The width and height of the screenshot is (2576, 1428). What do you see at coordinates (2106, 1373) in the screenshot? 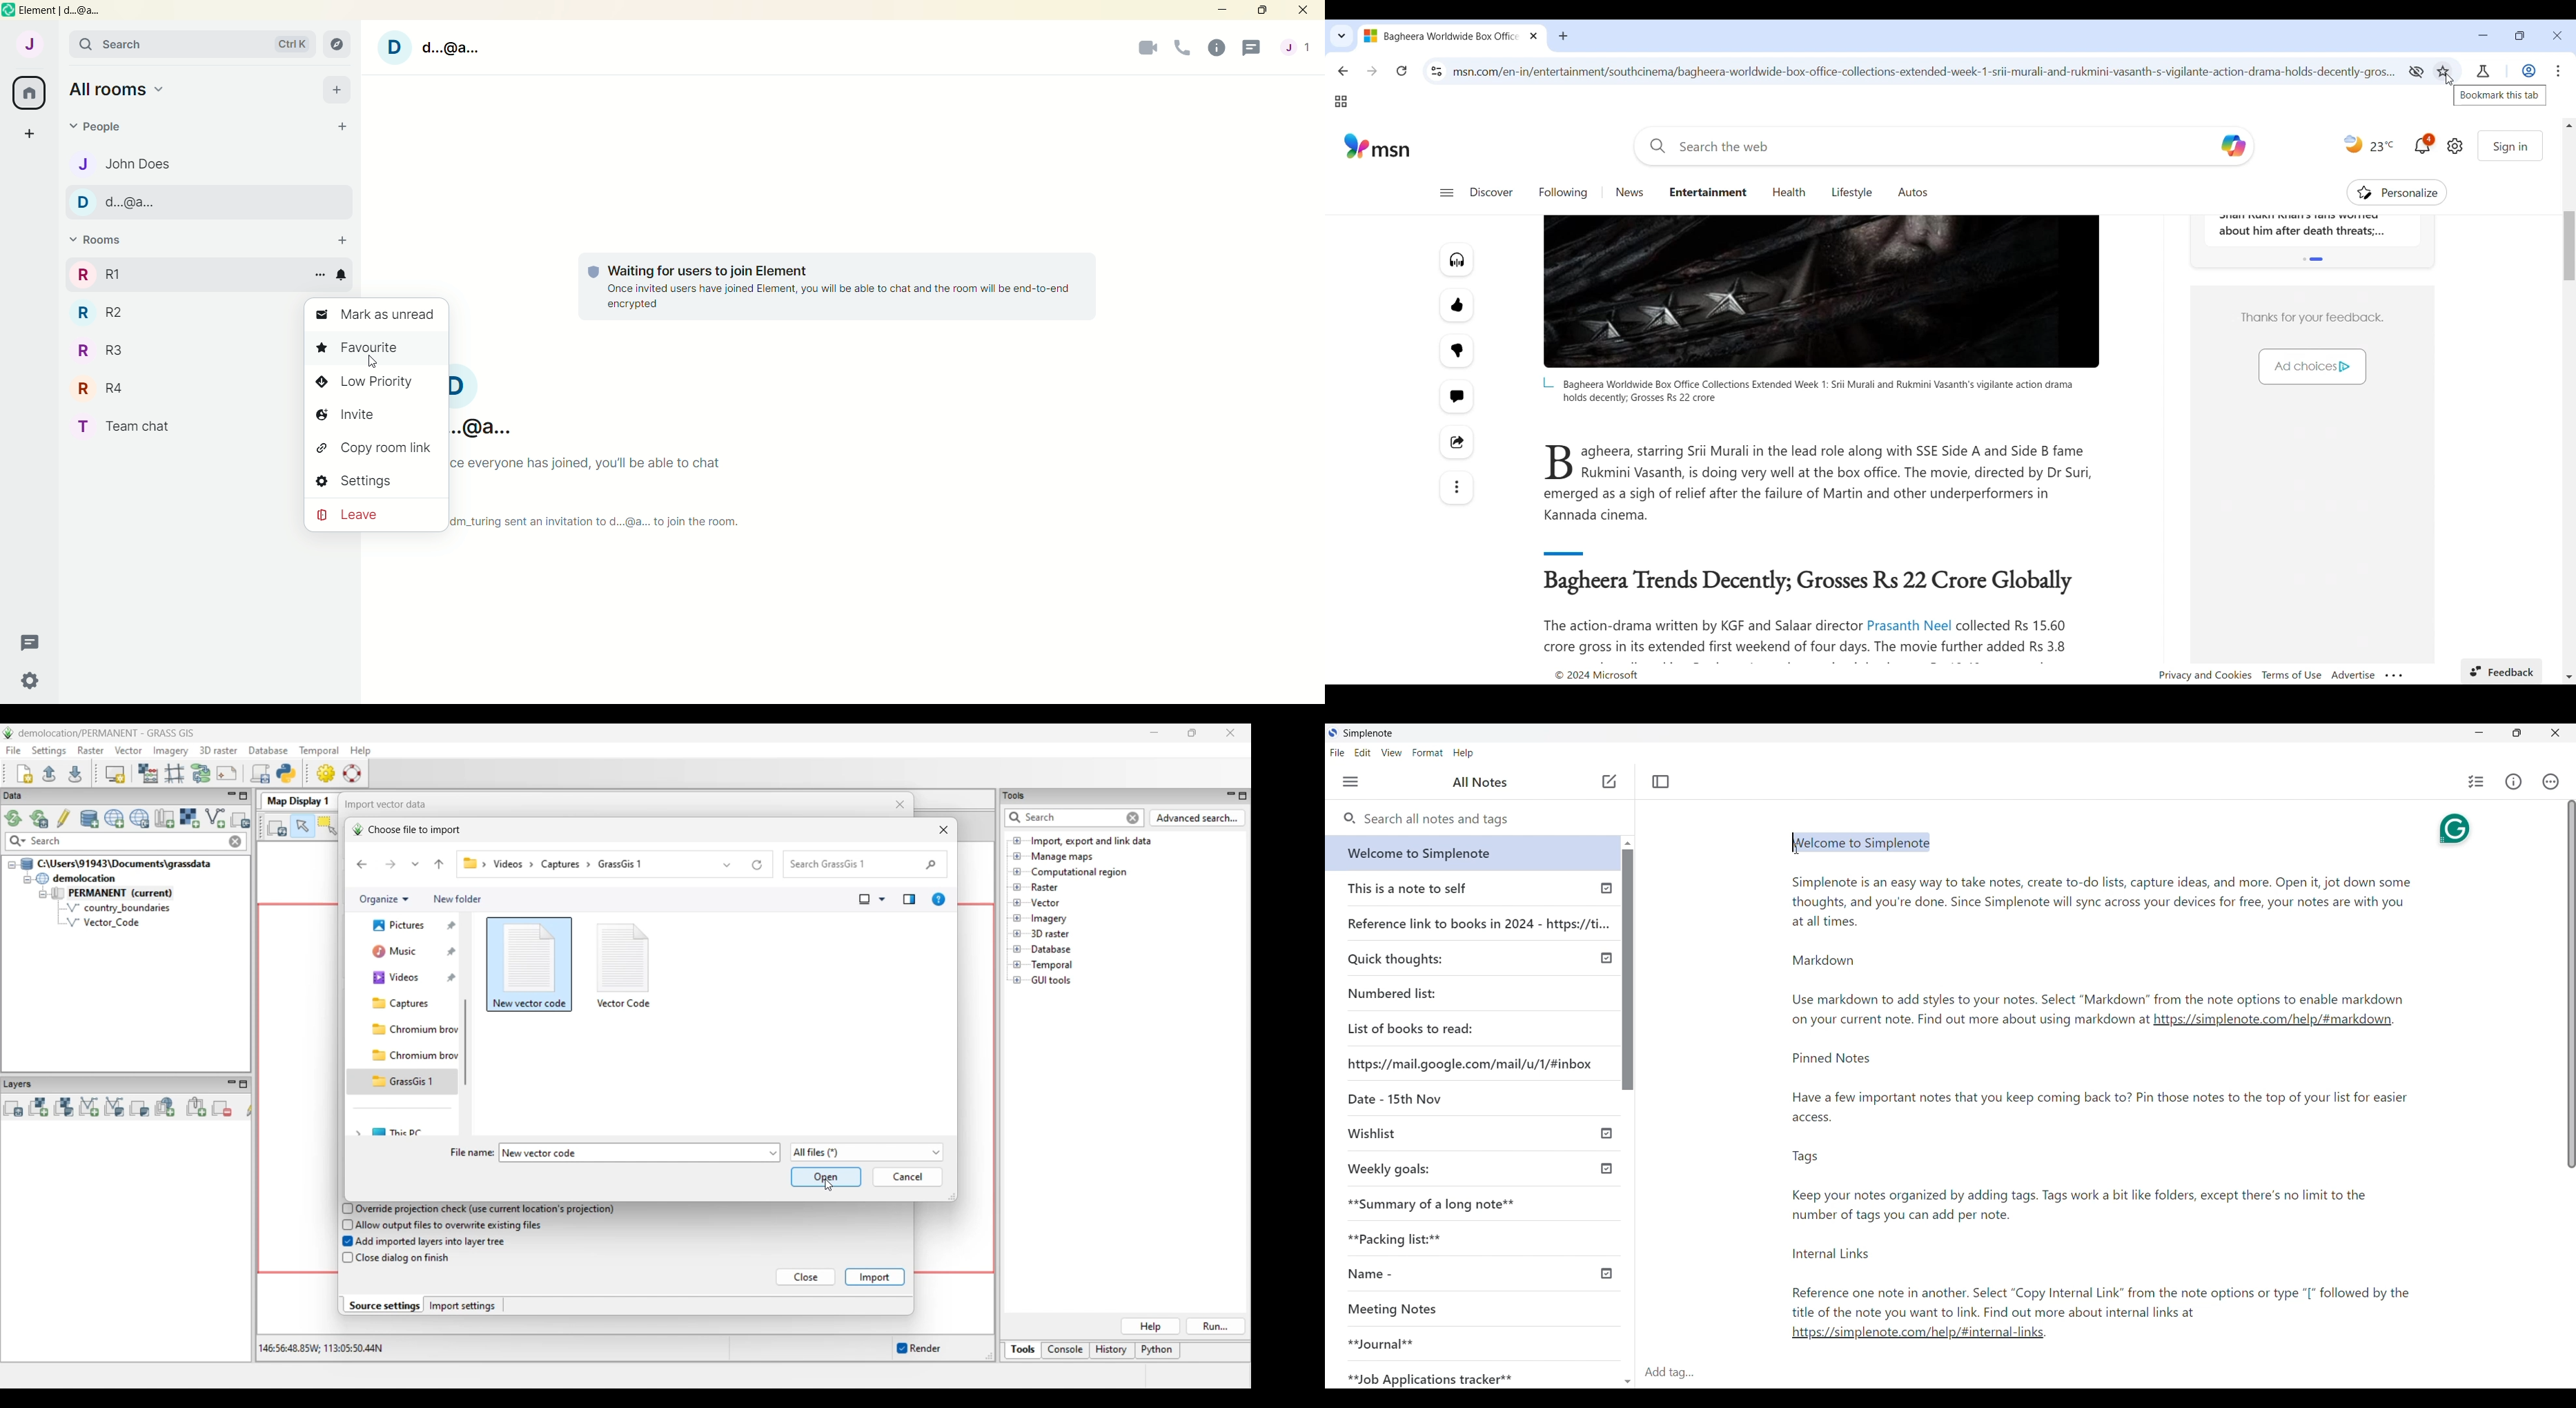
I see `Click to type in tags` at bounding box center [2106, 1373].